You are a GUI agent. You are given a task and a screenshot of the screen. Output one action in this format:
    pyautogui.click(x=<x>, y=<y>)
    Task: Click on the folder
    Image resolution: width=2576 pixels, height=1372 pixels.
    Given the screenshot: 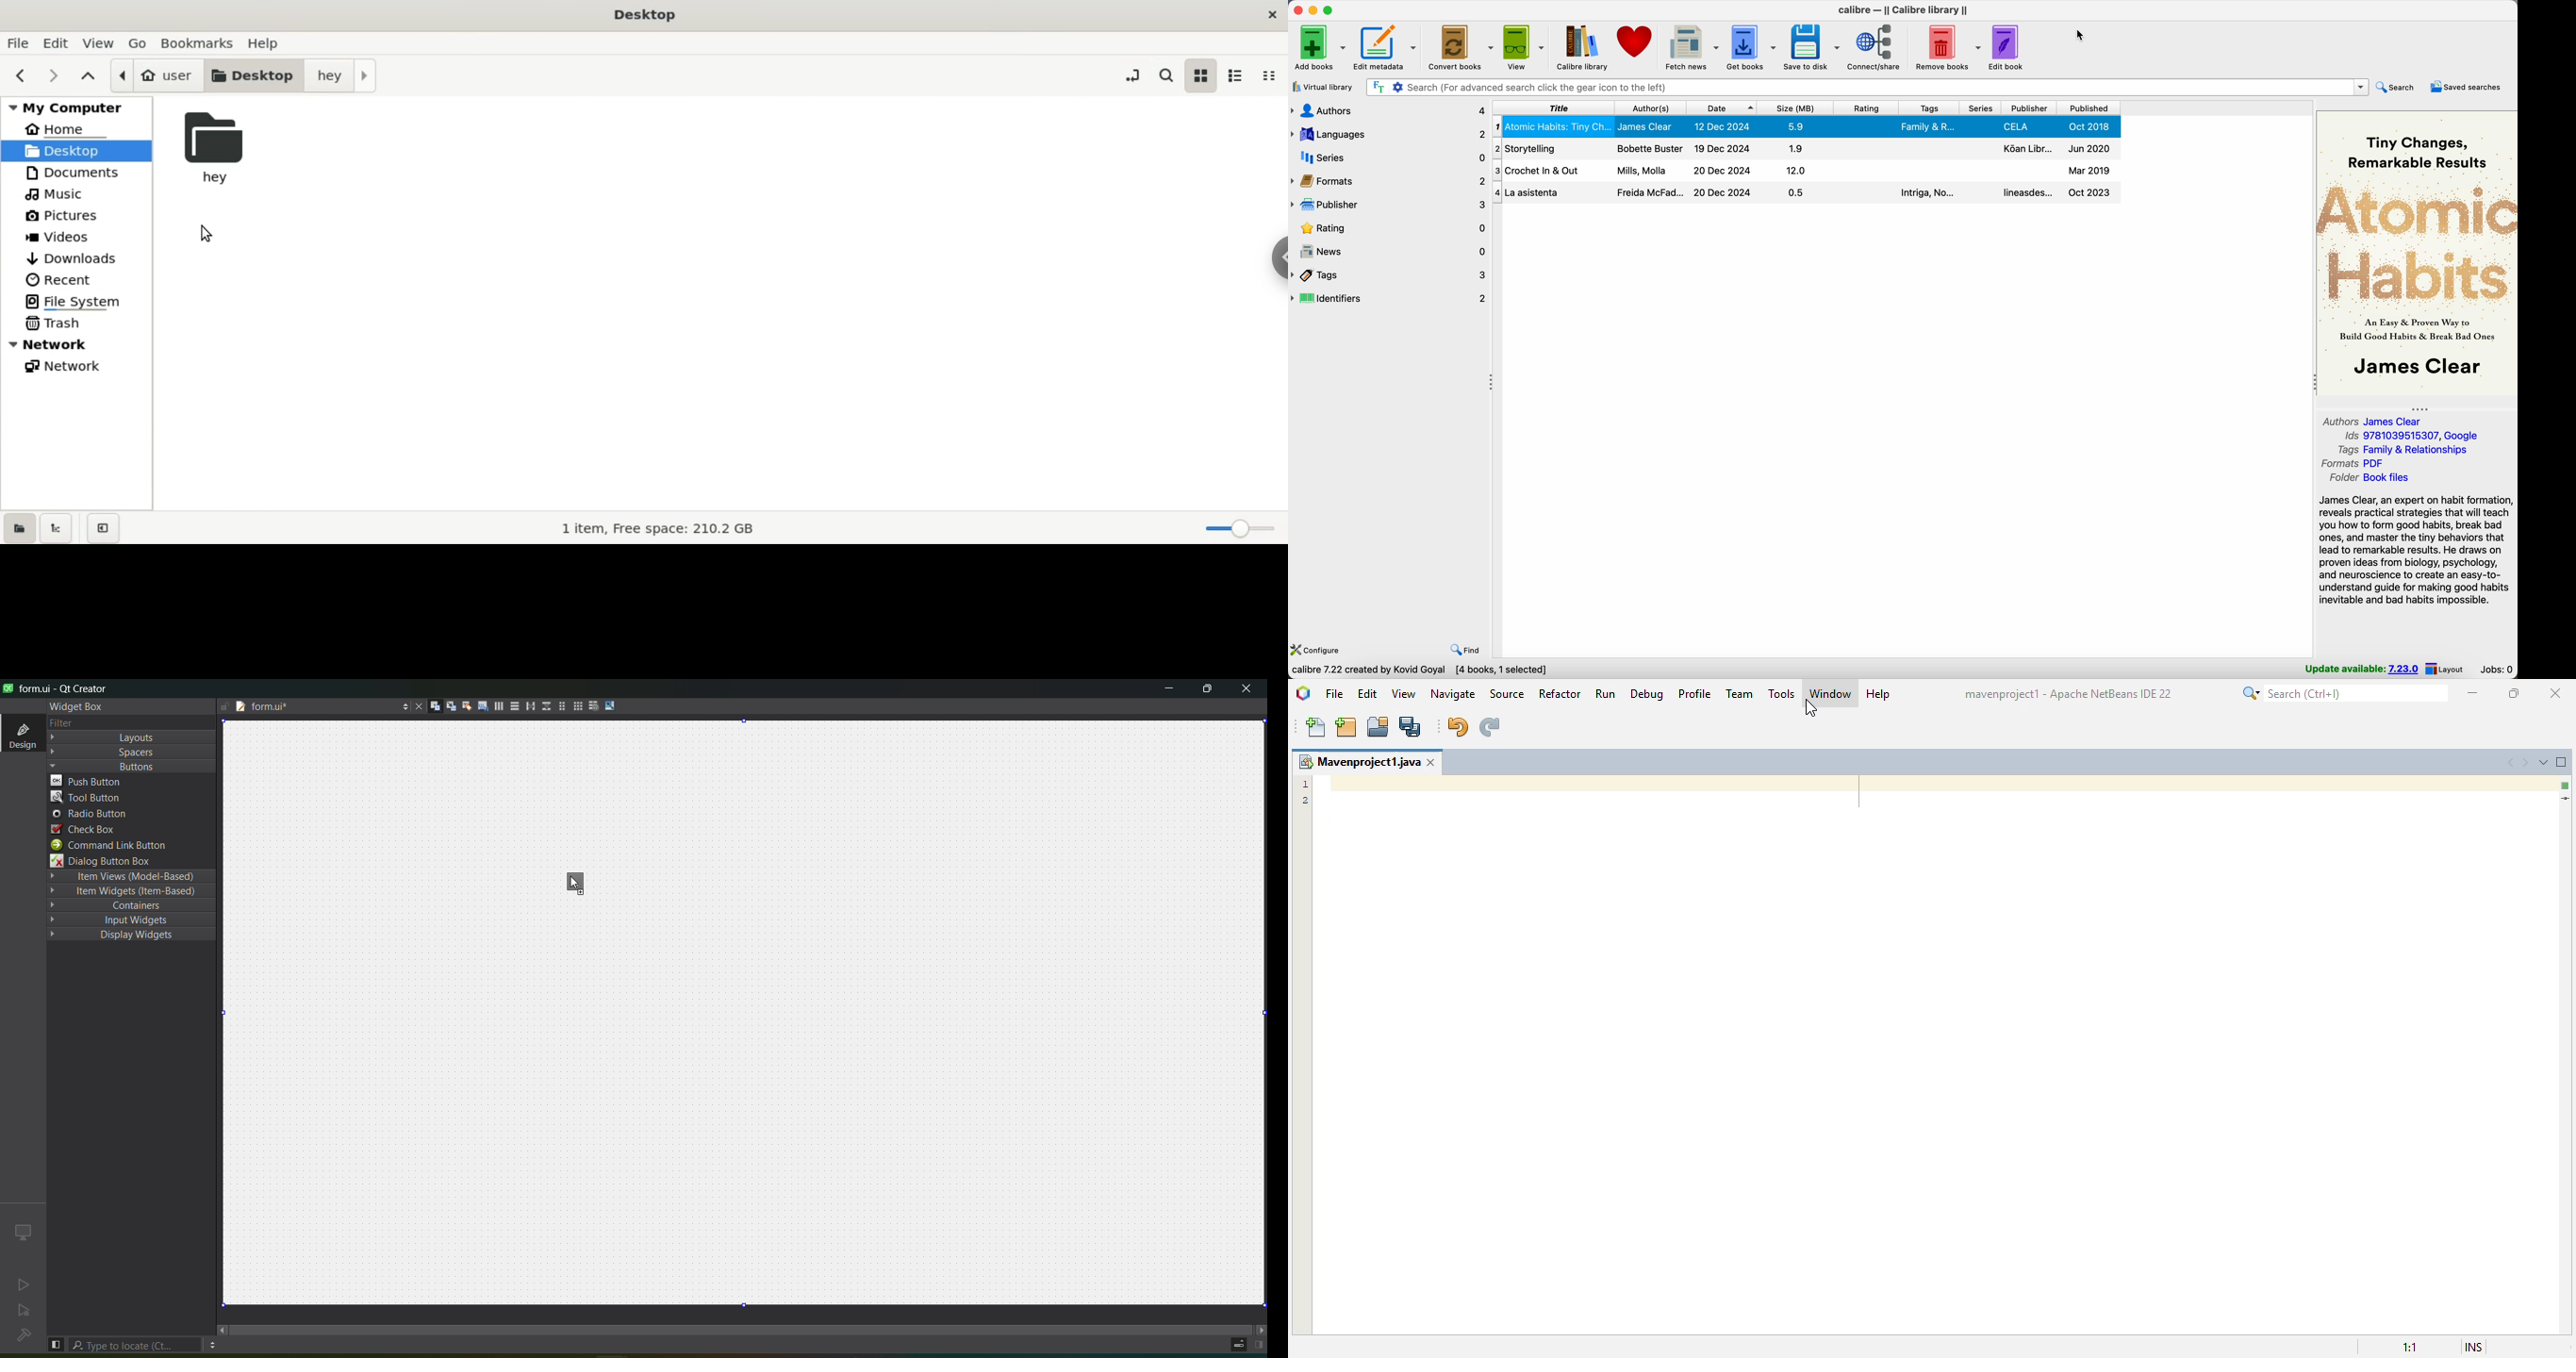 What is the action you would take?
    pyautogui.click(x=2369, y=479)
    